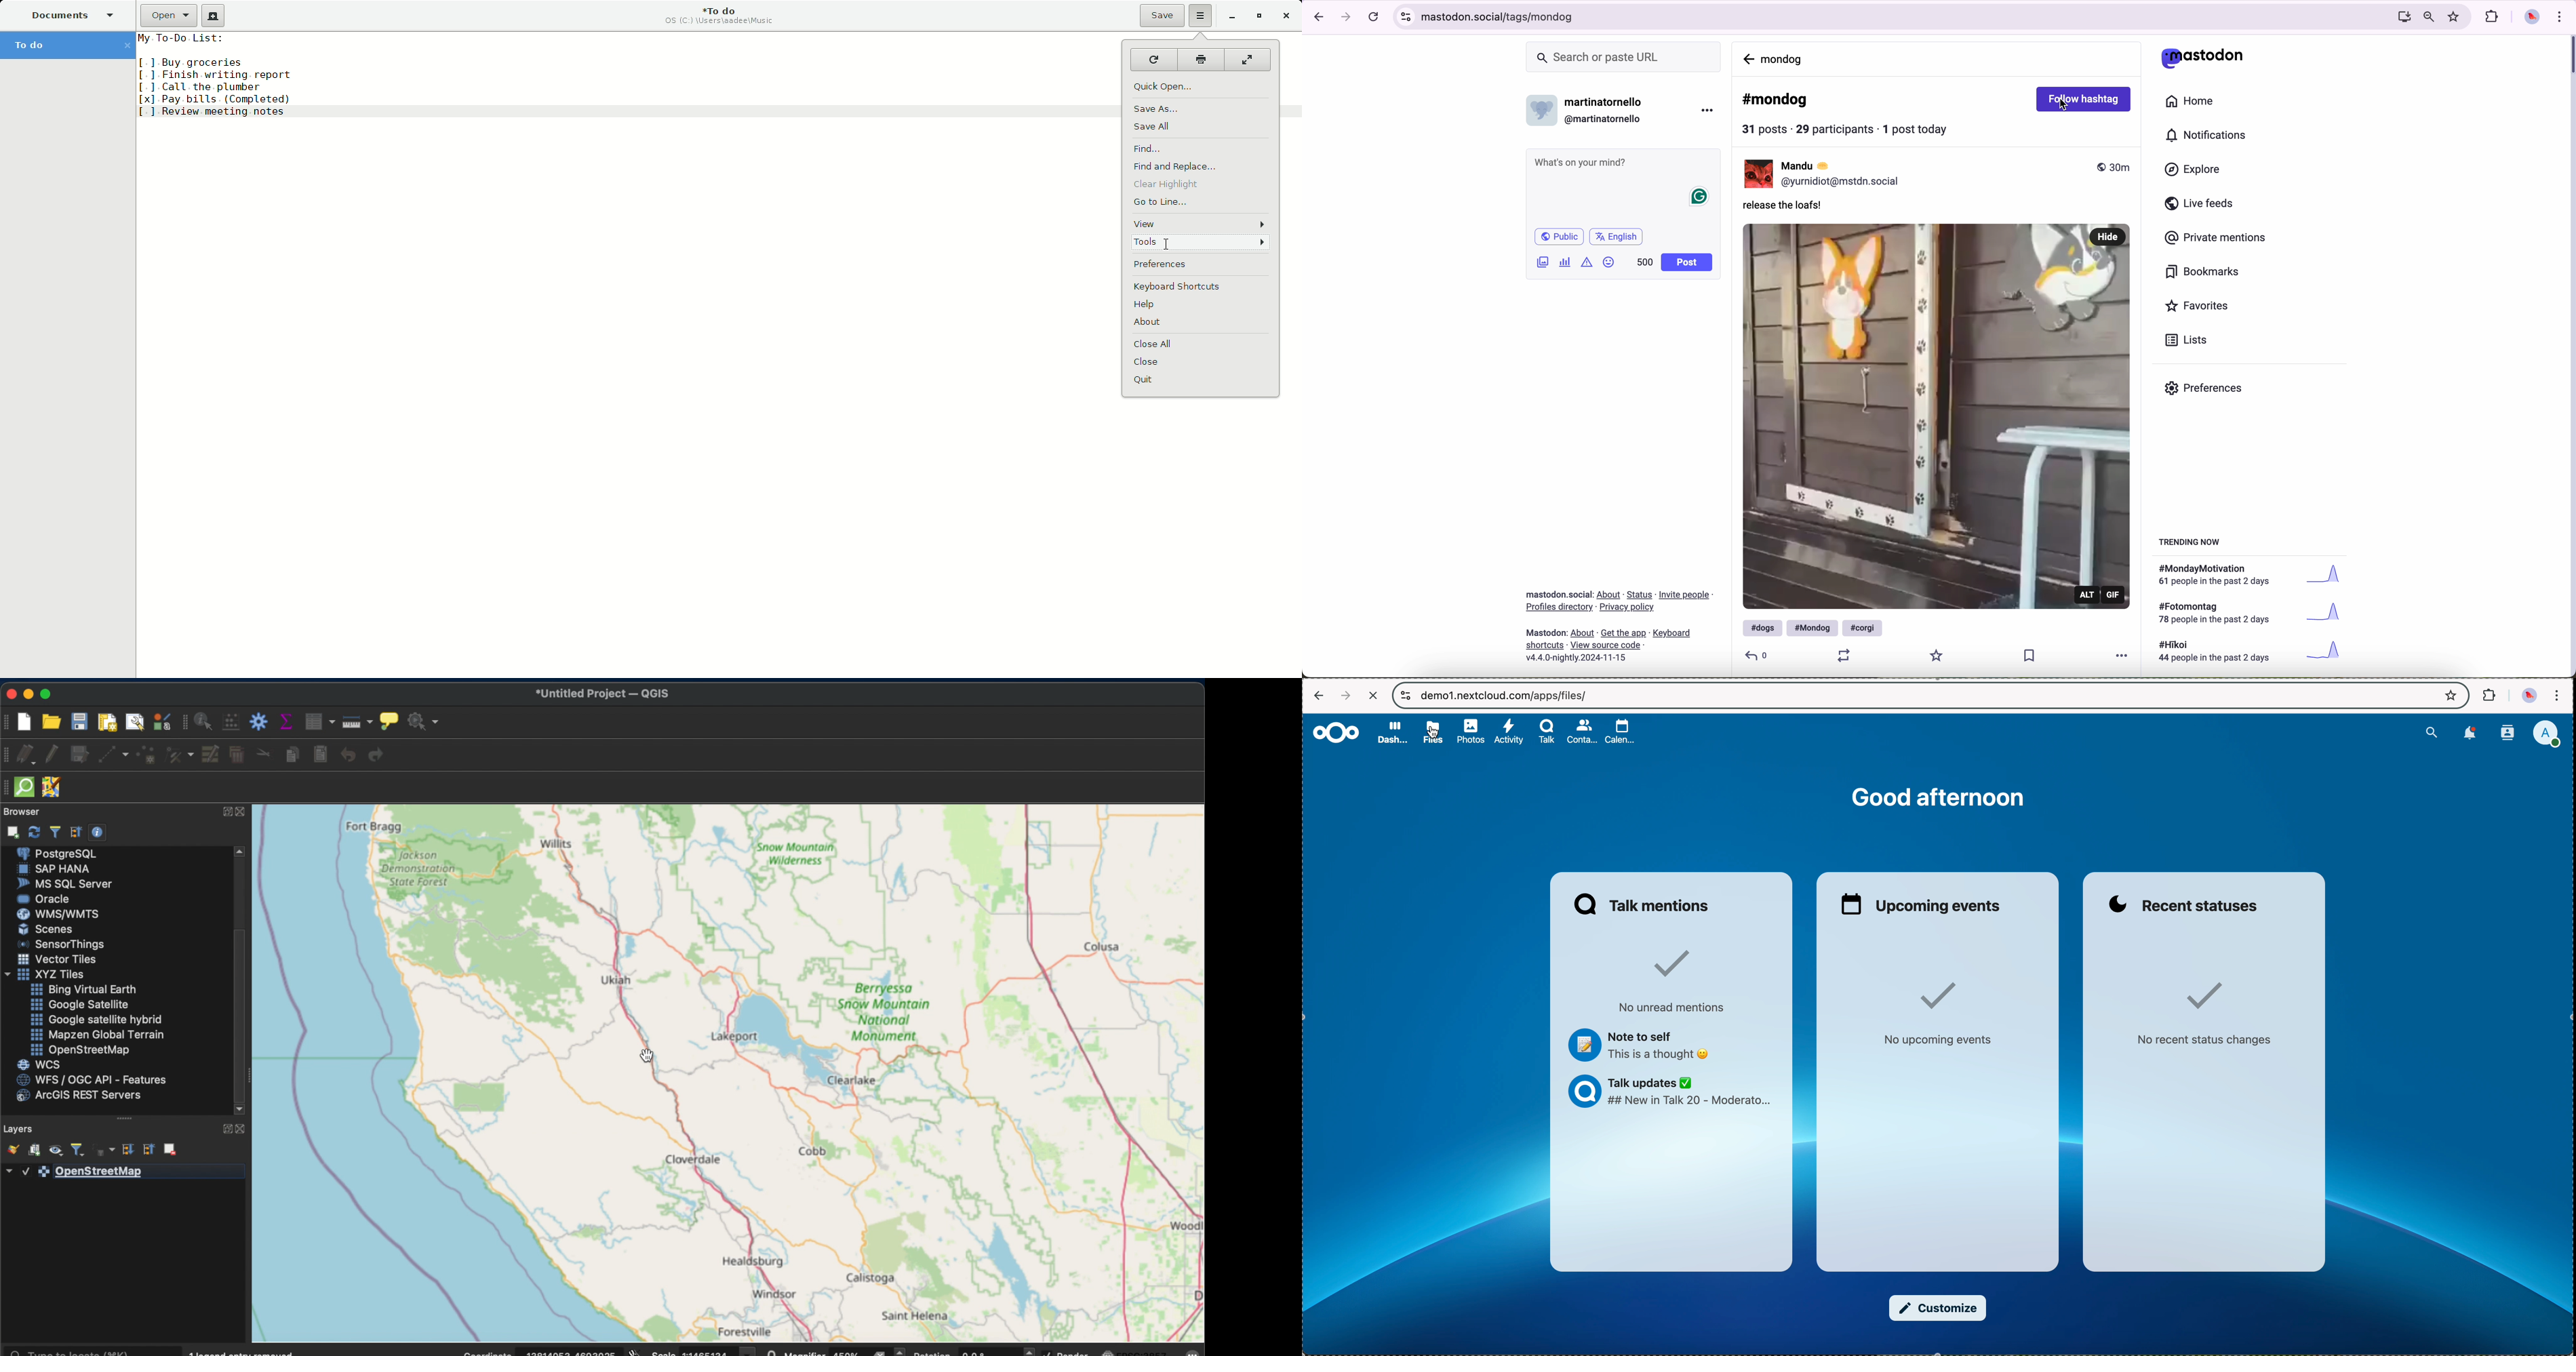 The width and height of the screenshot is (2576, 1372). What do you see at coordinates (2551, 733) in the screenshot?
I see `user profile` at bounding box center [2551, 733].